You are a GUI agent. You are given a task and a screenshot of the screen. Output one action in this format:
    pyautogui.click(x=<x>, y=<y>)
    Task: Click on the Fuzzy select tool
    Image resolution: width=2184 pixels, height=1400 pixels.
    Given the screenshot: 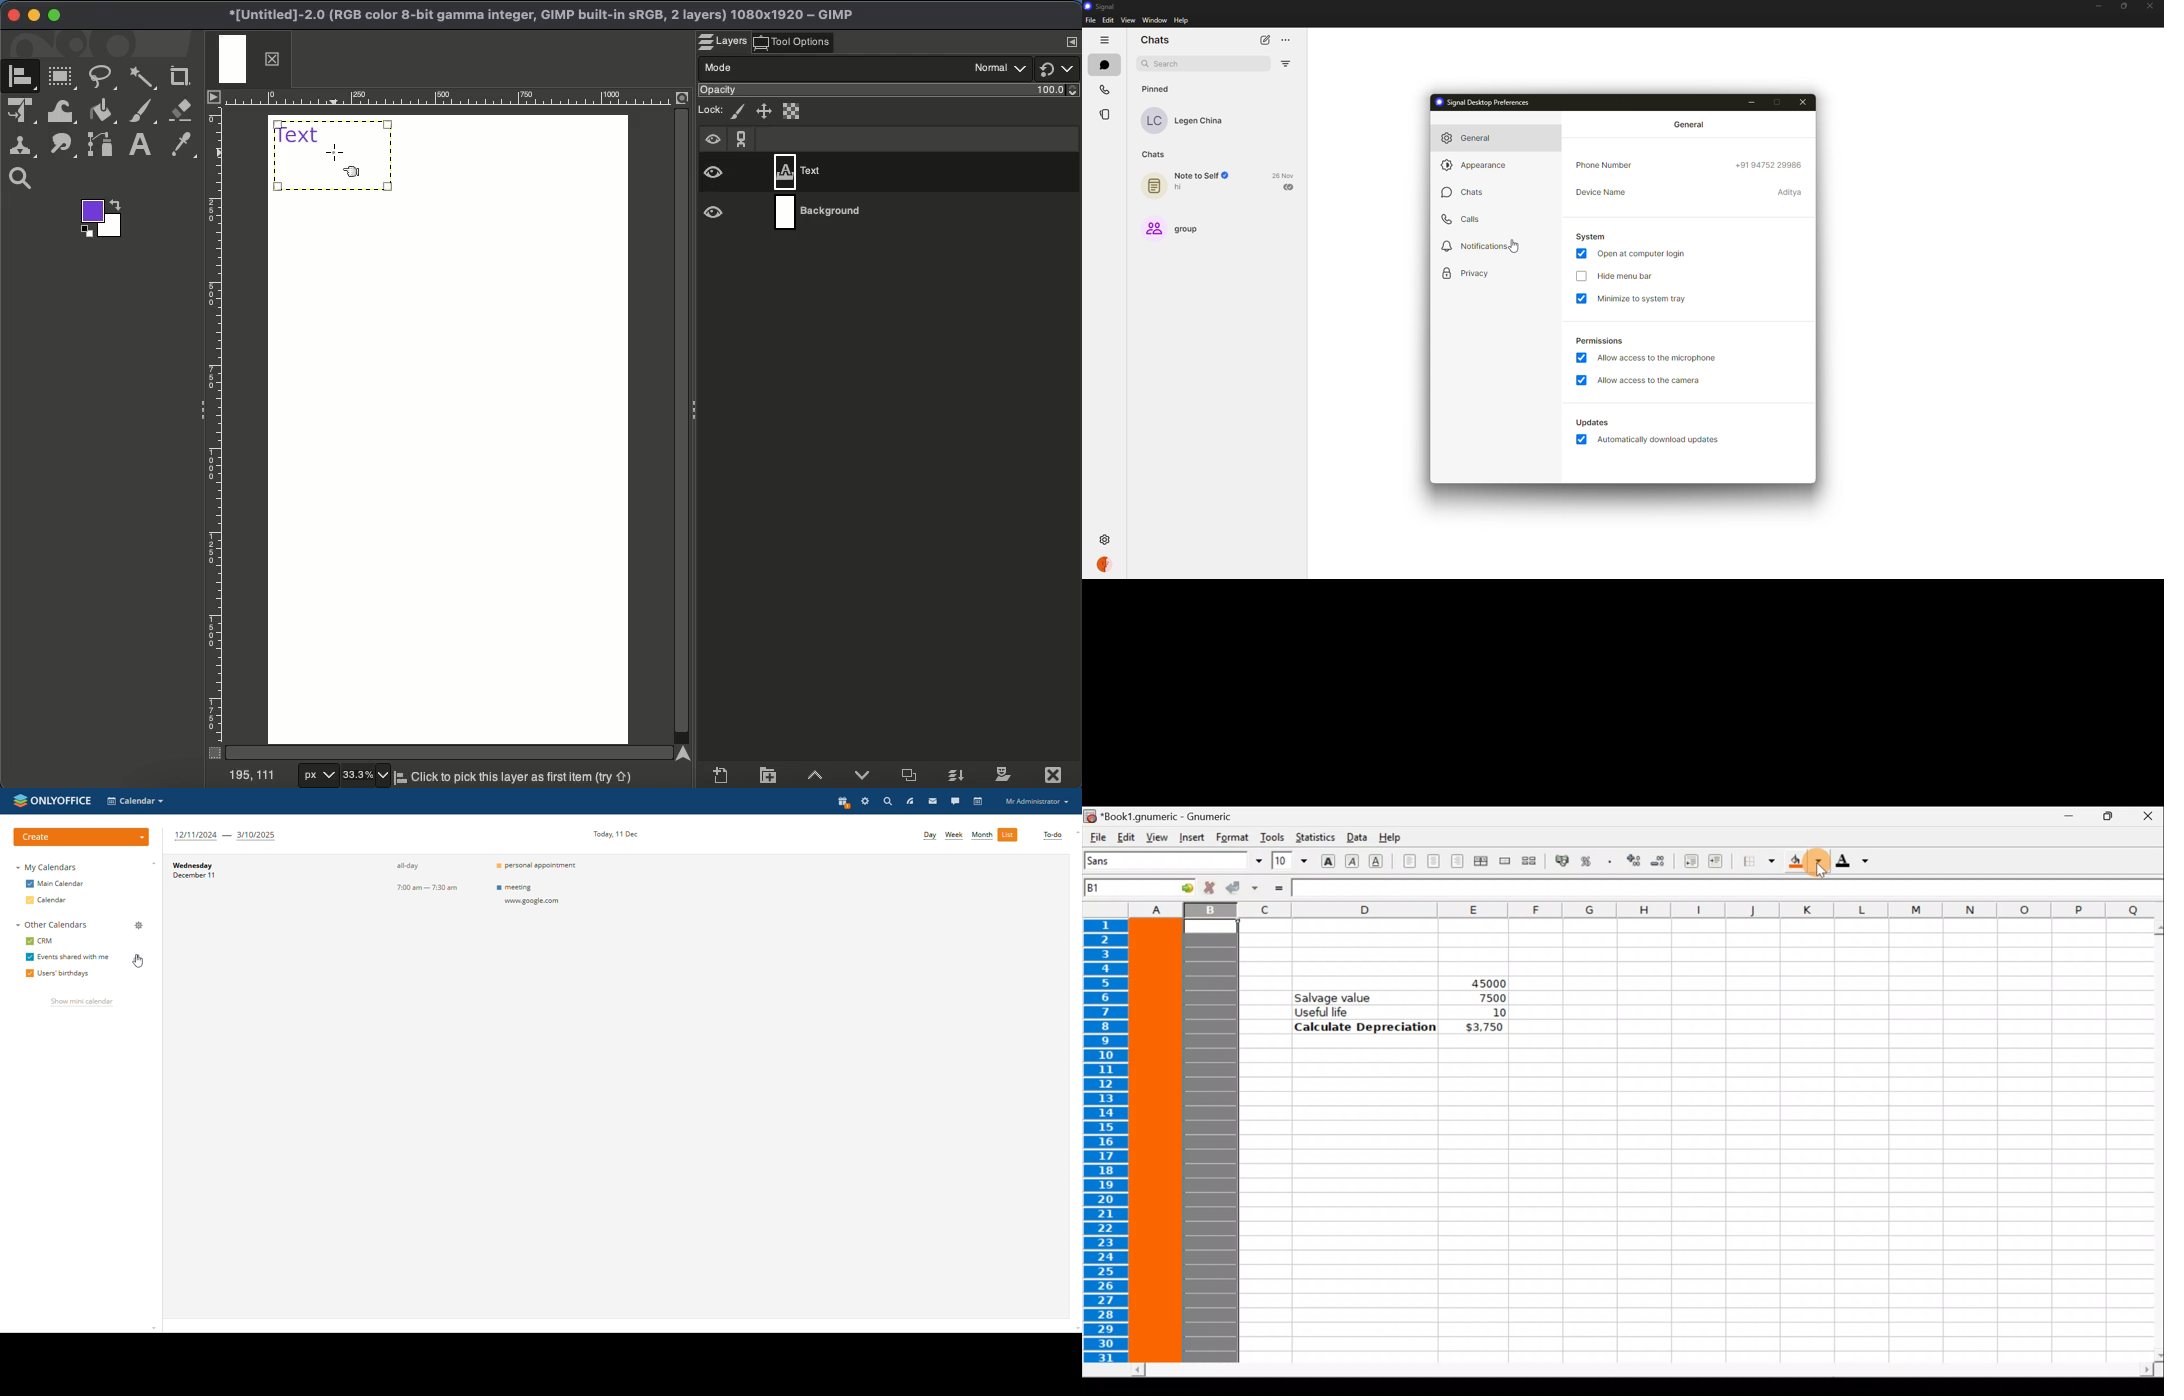 What is the action you would take?
    pyautogui.click(x=145, y=77)
    